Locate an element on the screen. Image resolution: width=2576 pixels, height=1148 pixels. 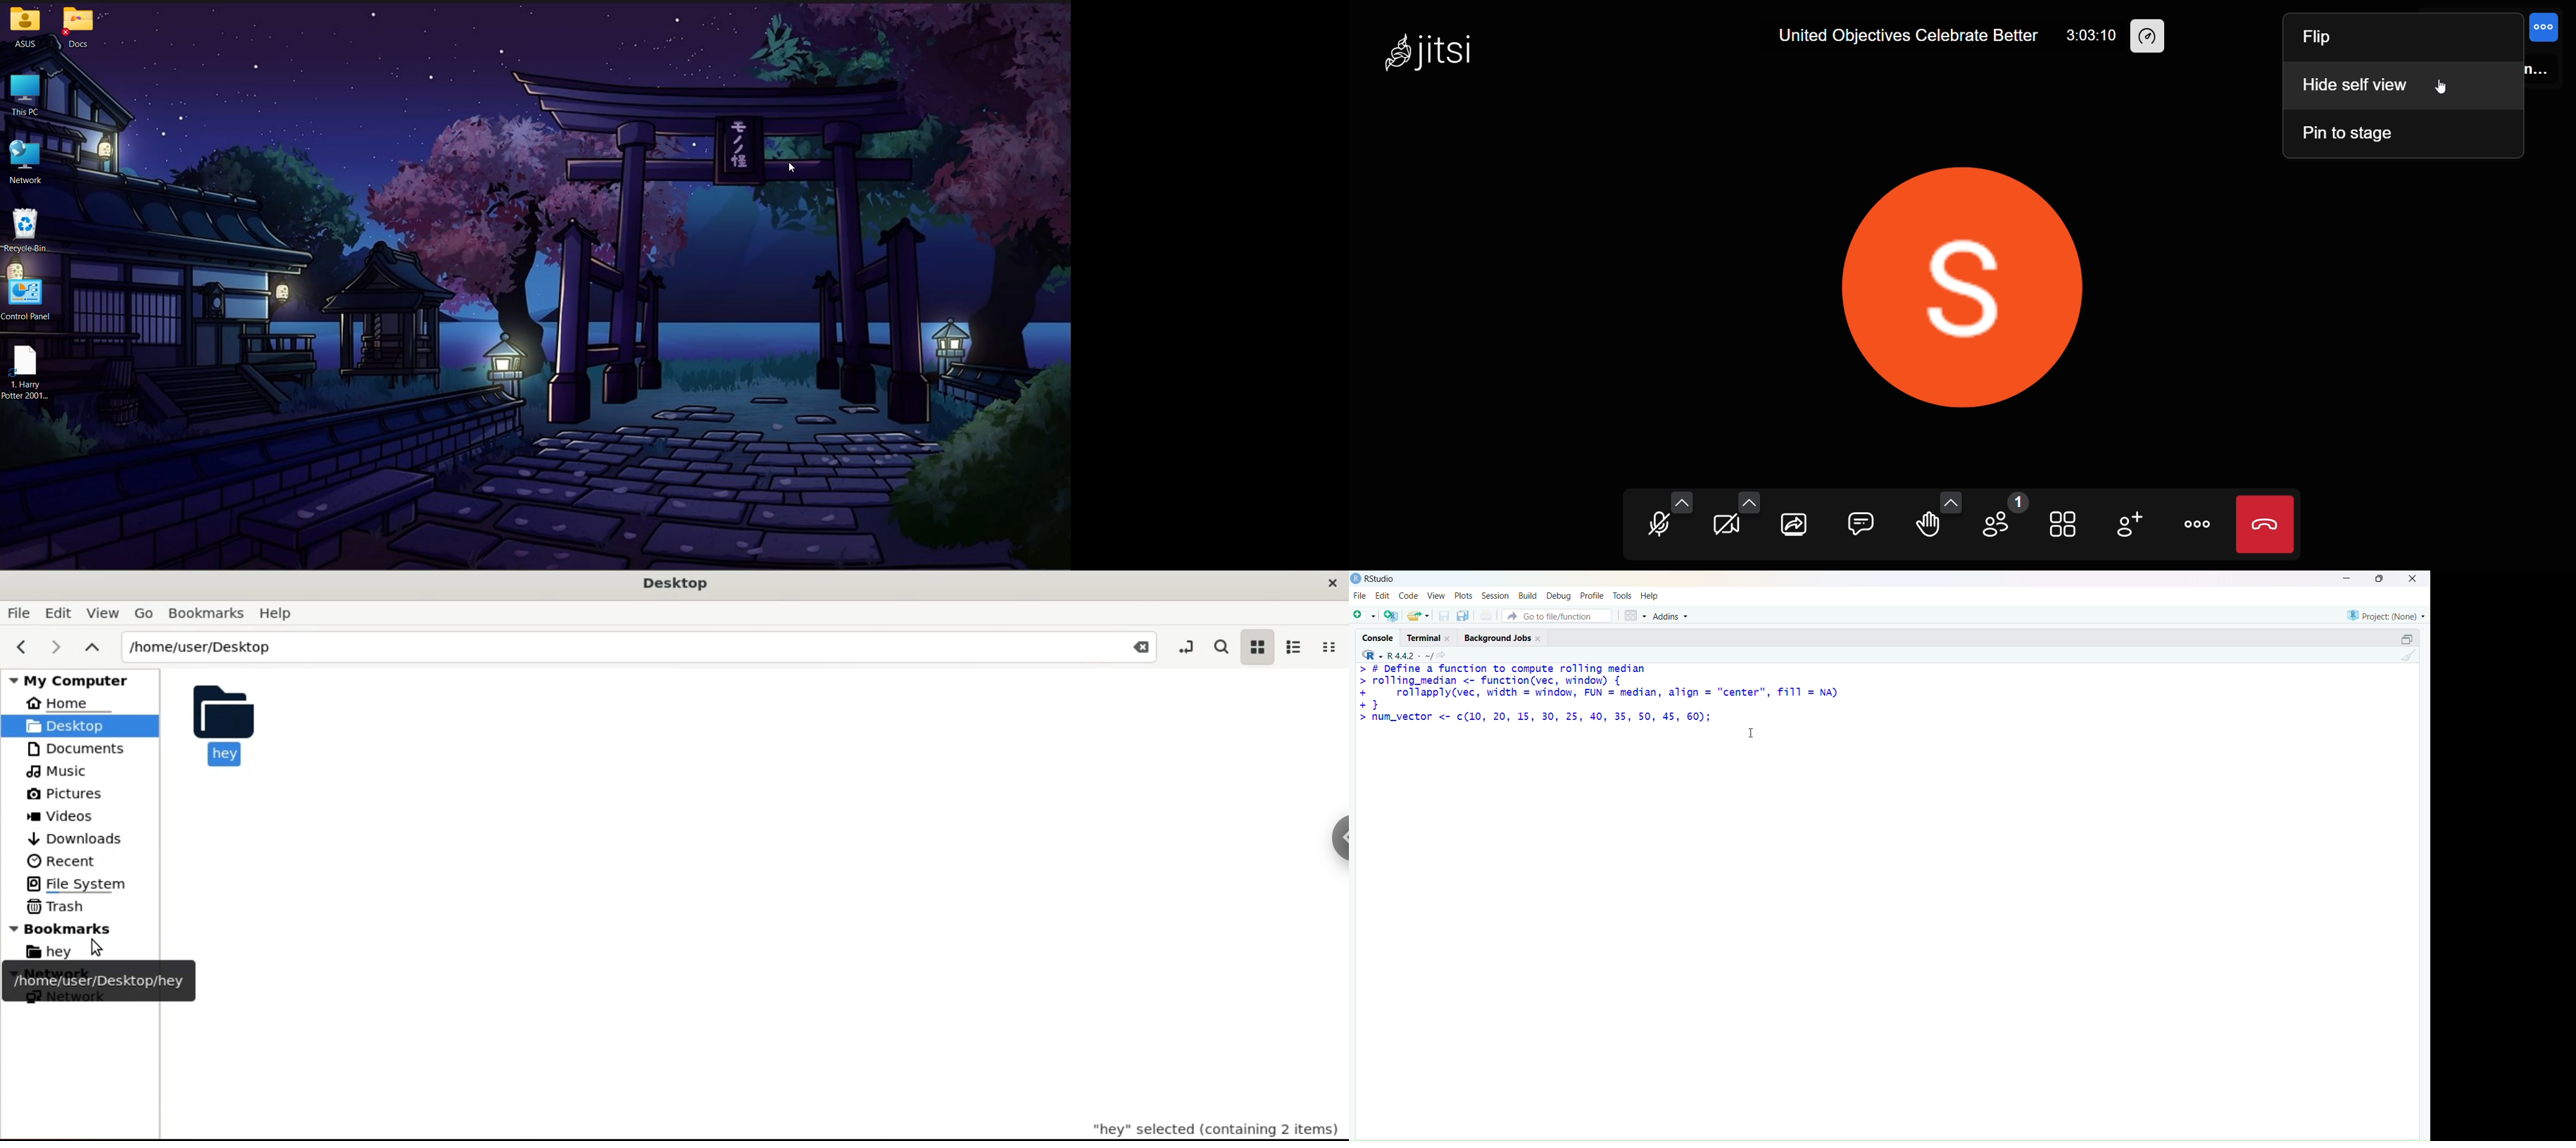
Help is located at coordinates (280, 614).